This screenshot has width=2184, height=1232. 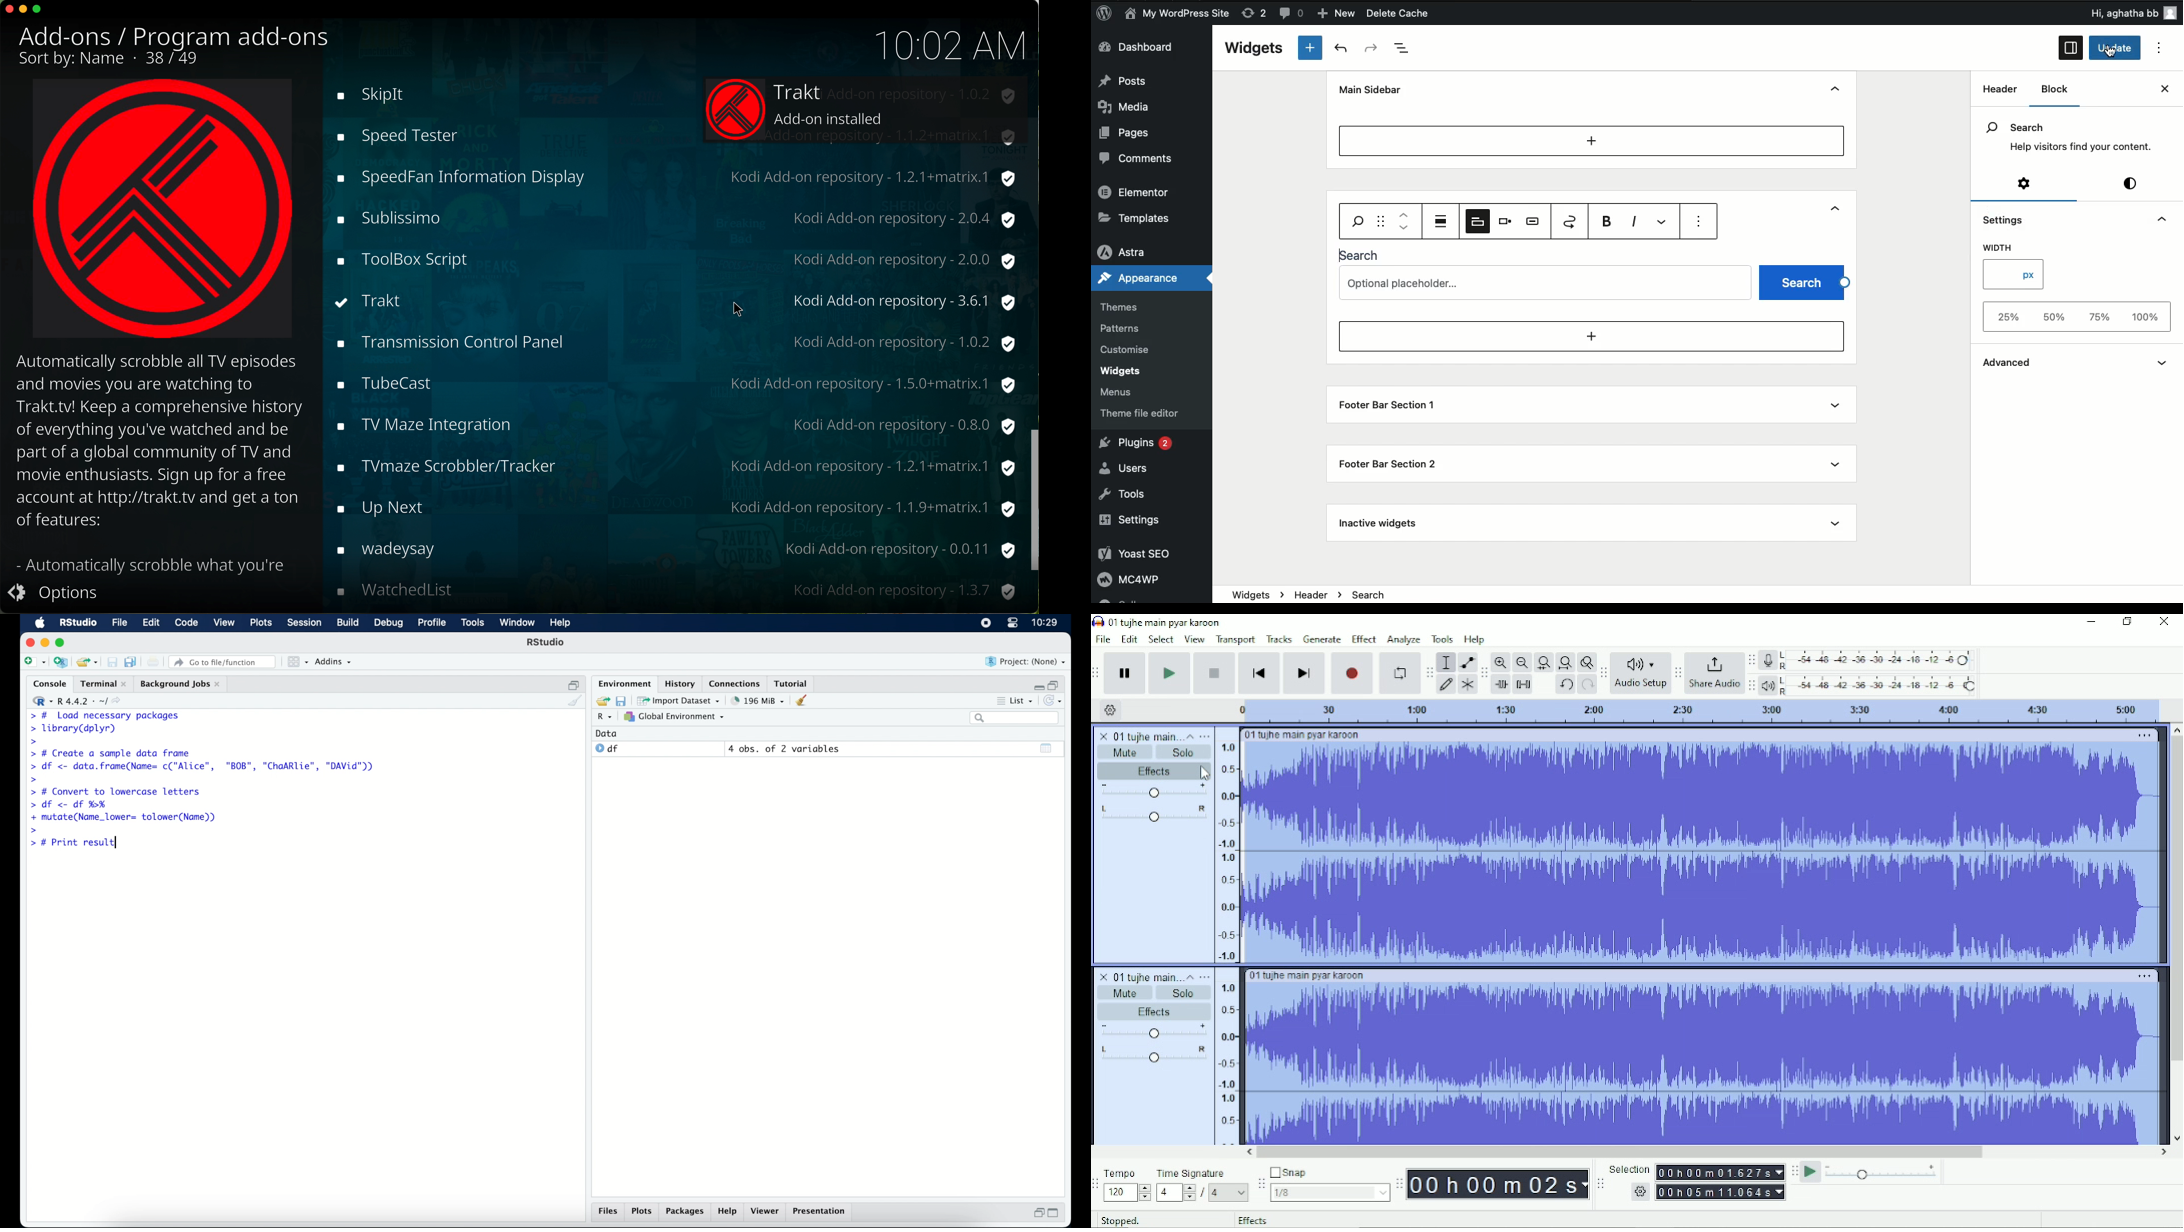 What do you see at coordinates (132, 661) in the screenshot?
I see `save all documents ` at bounding box center [132, 661].